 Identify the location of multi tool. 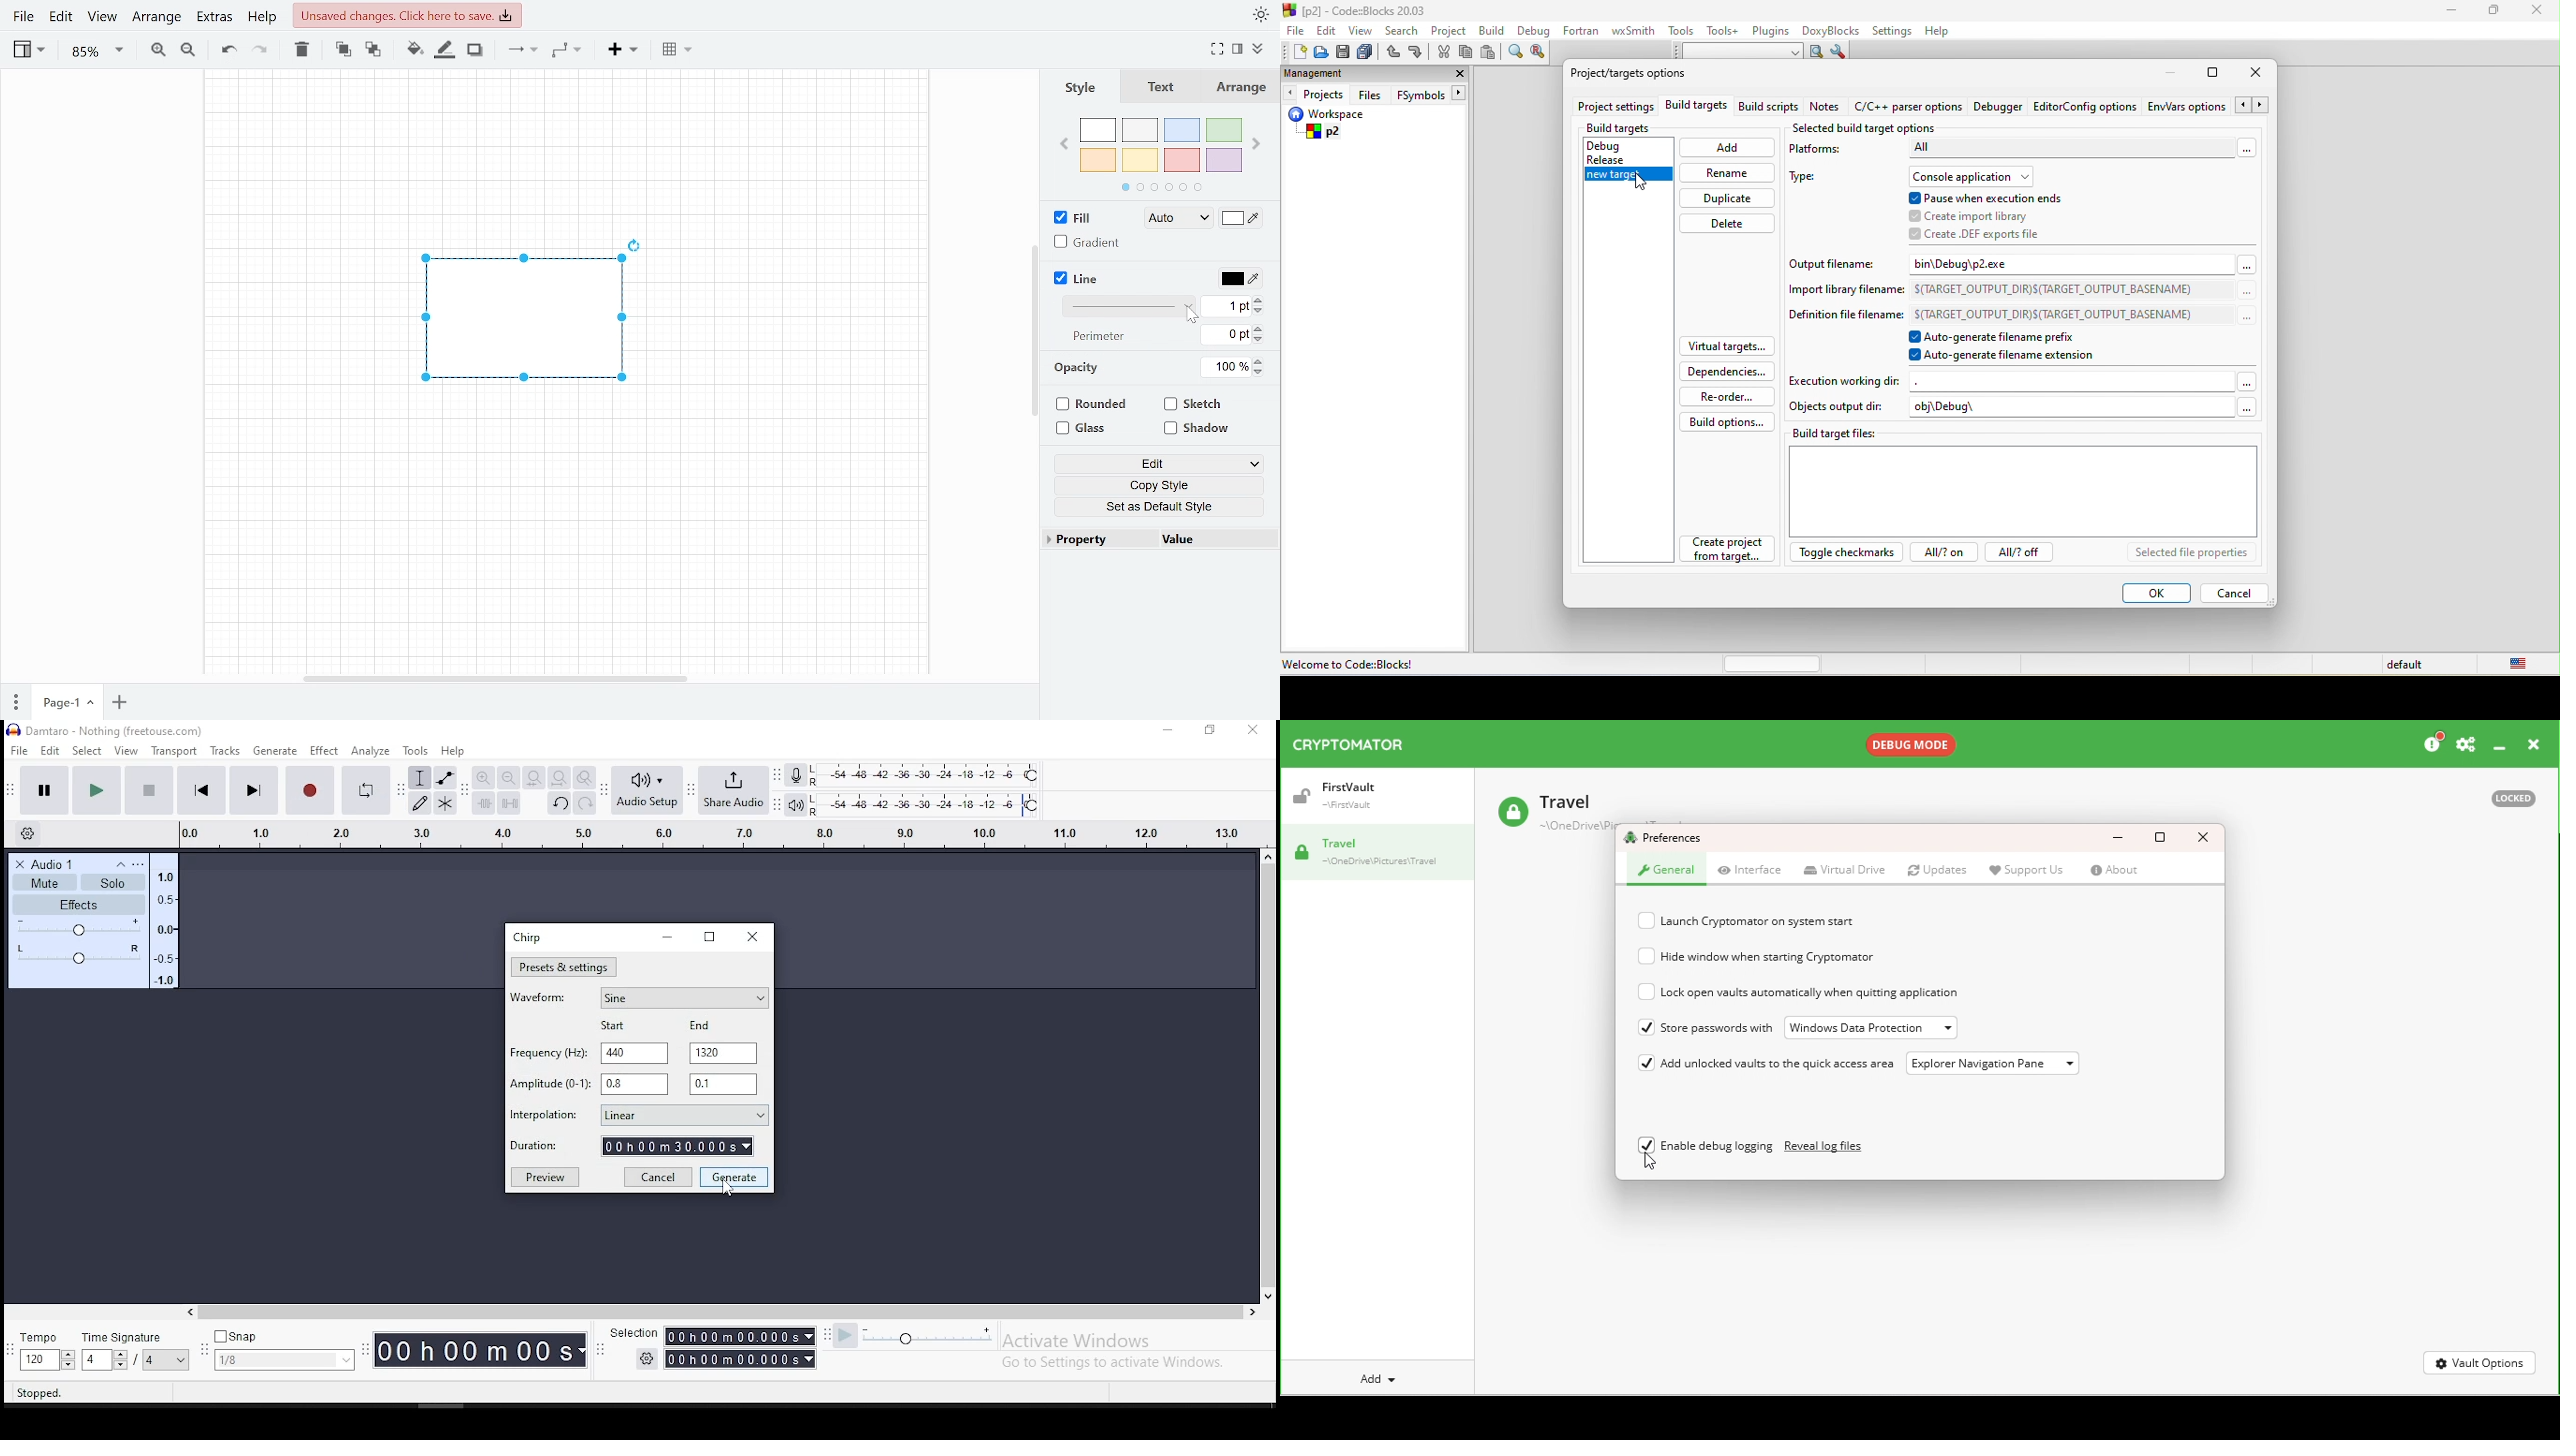
(446, 803).